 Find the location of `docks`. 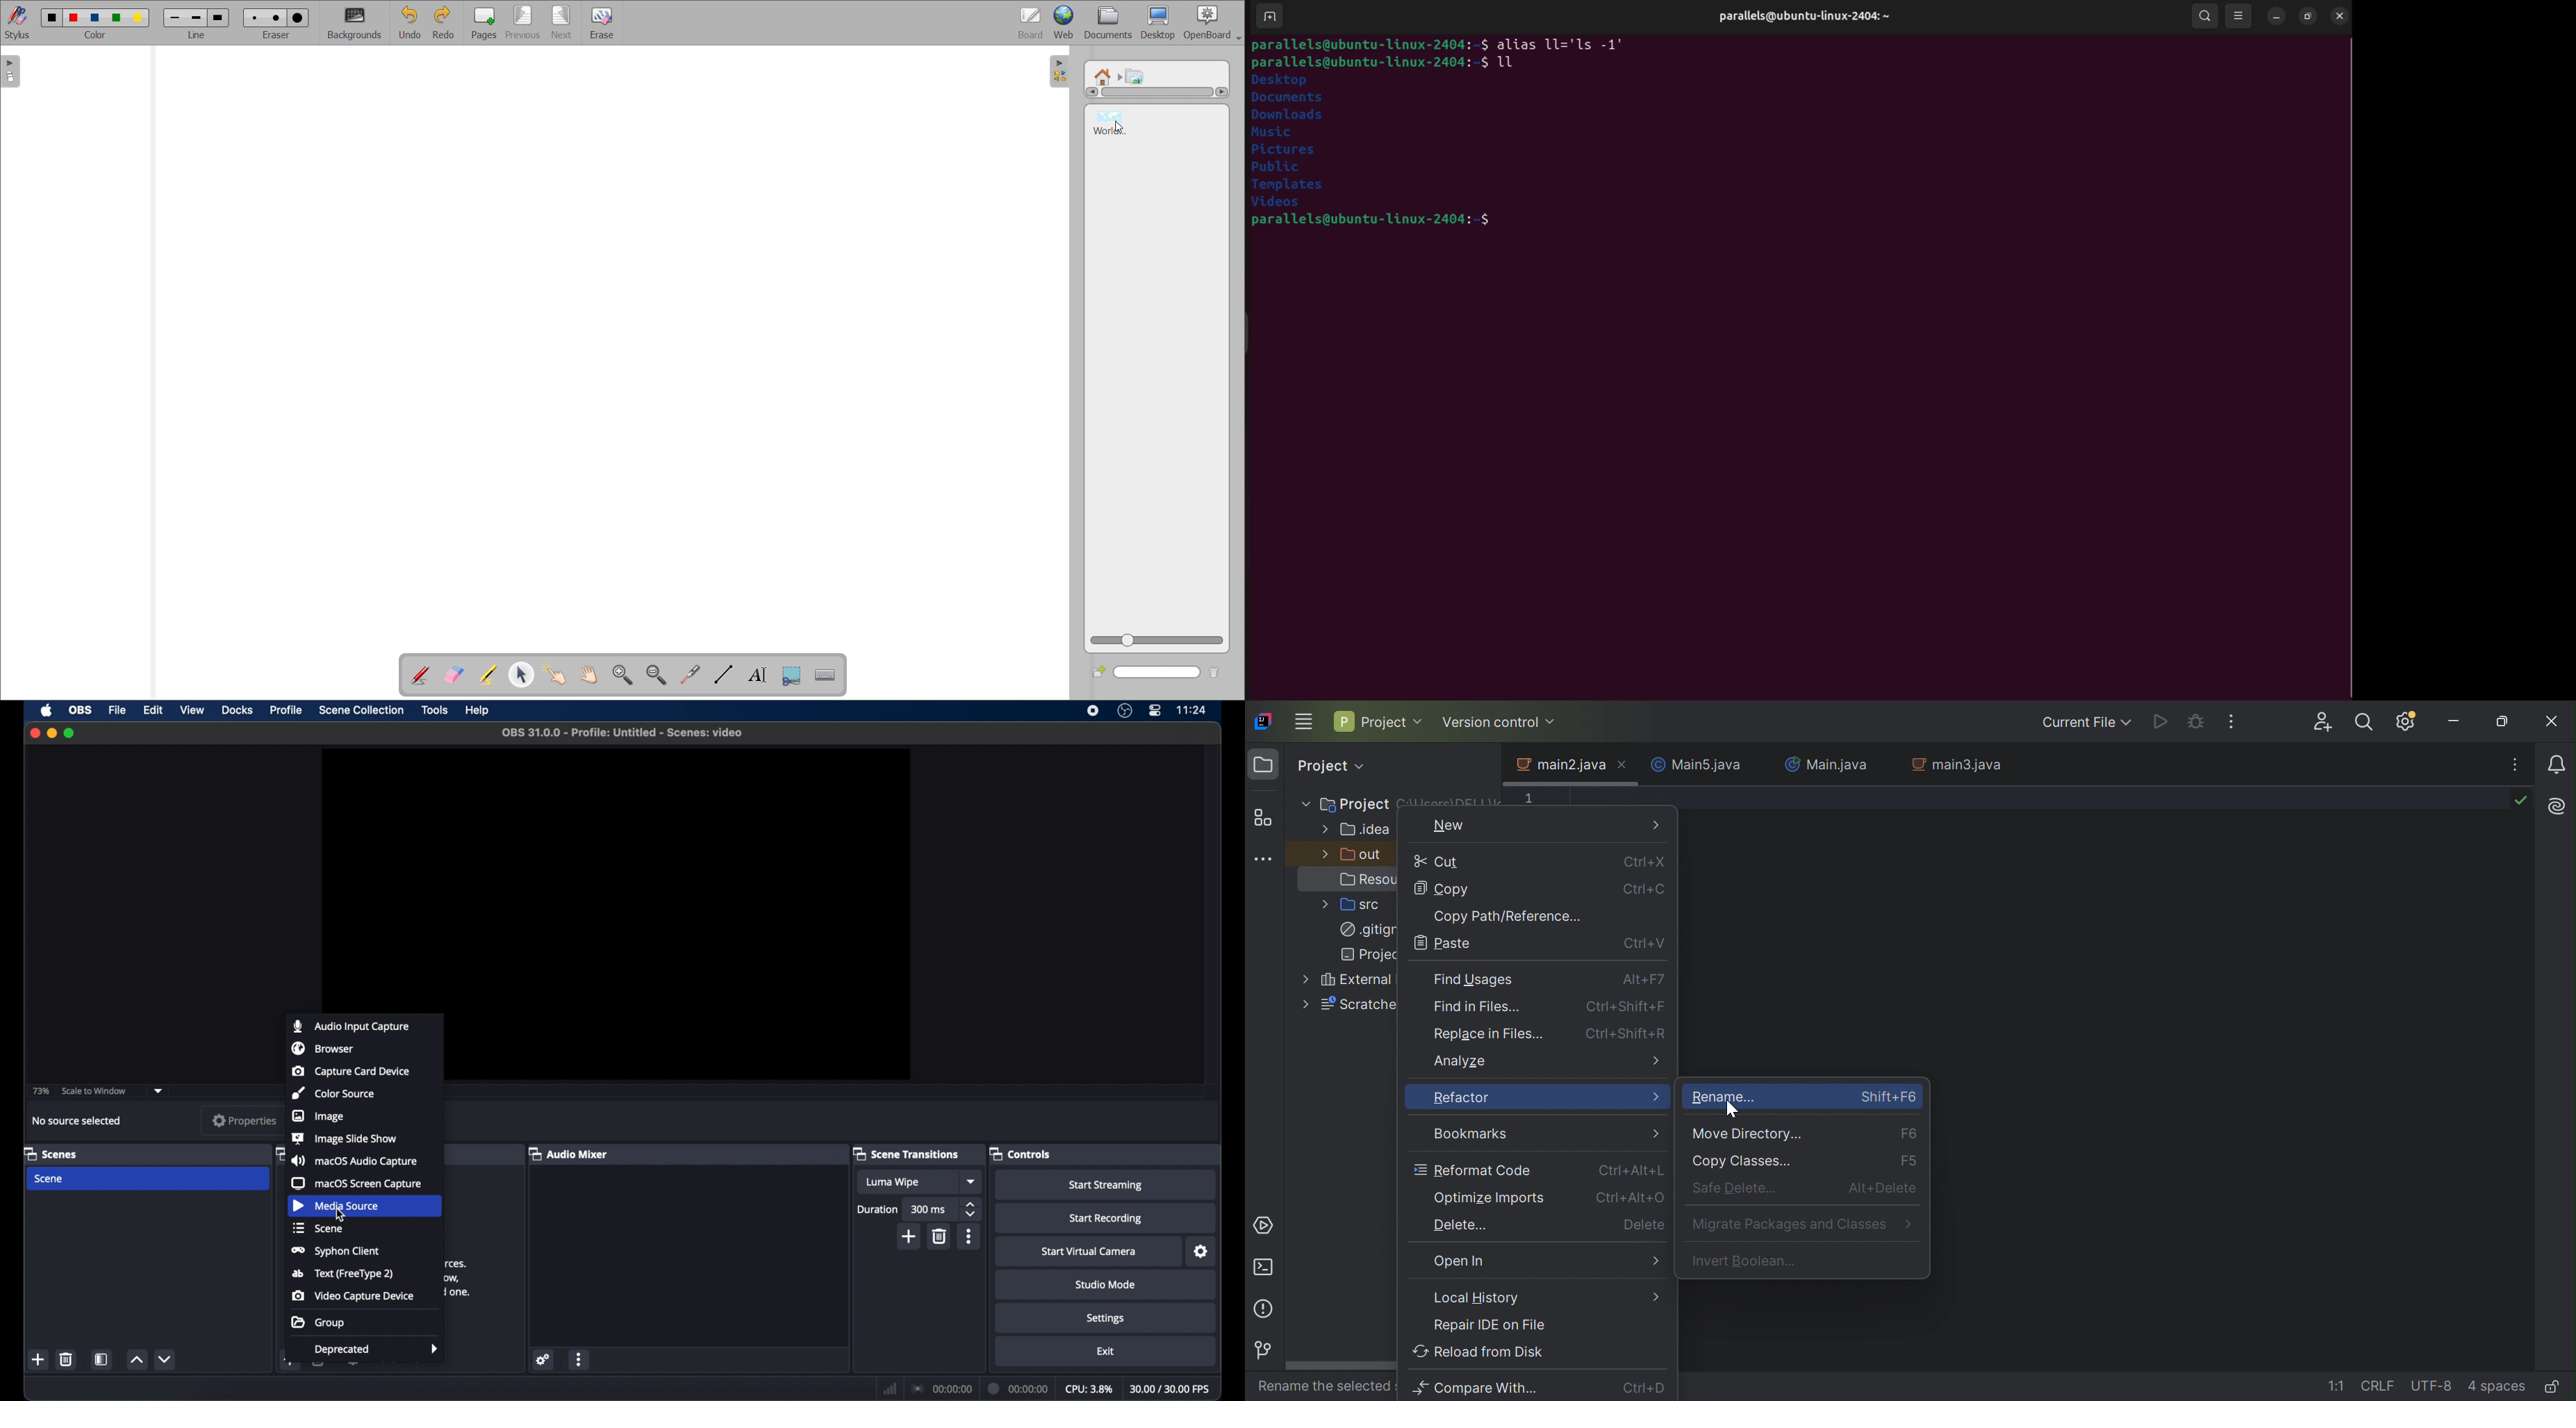

docks is located at coordinates (238, 710).